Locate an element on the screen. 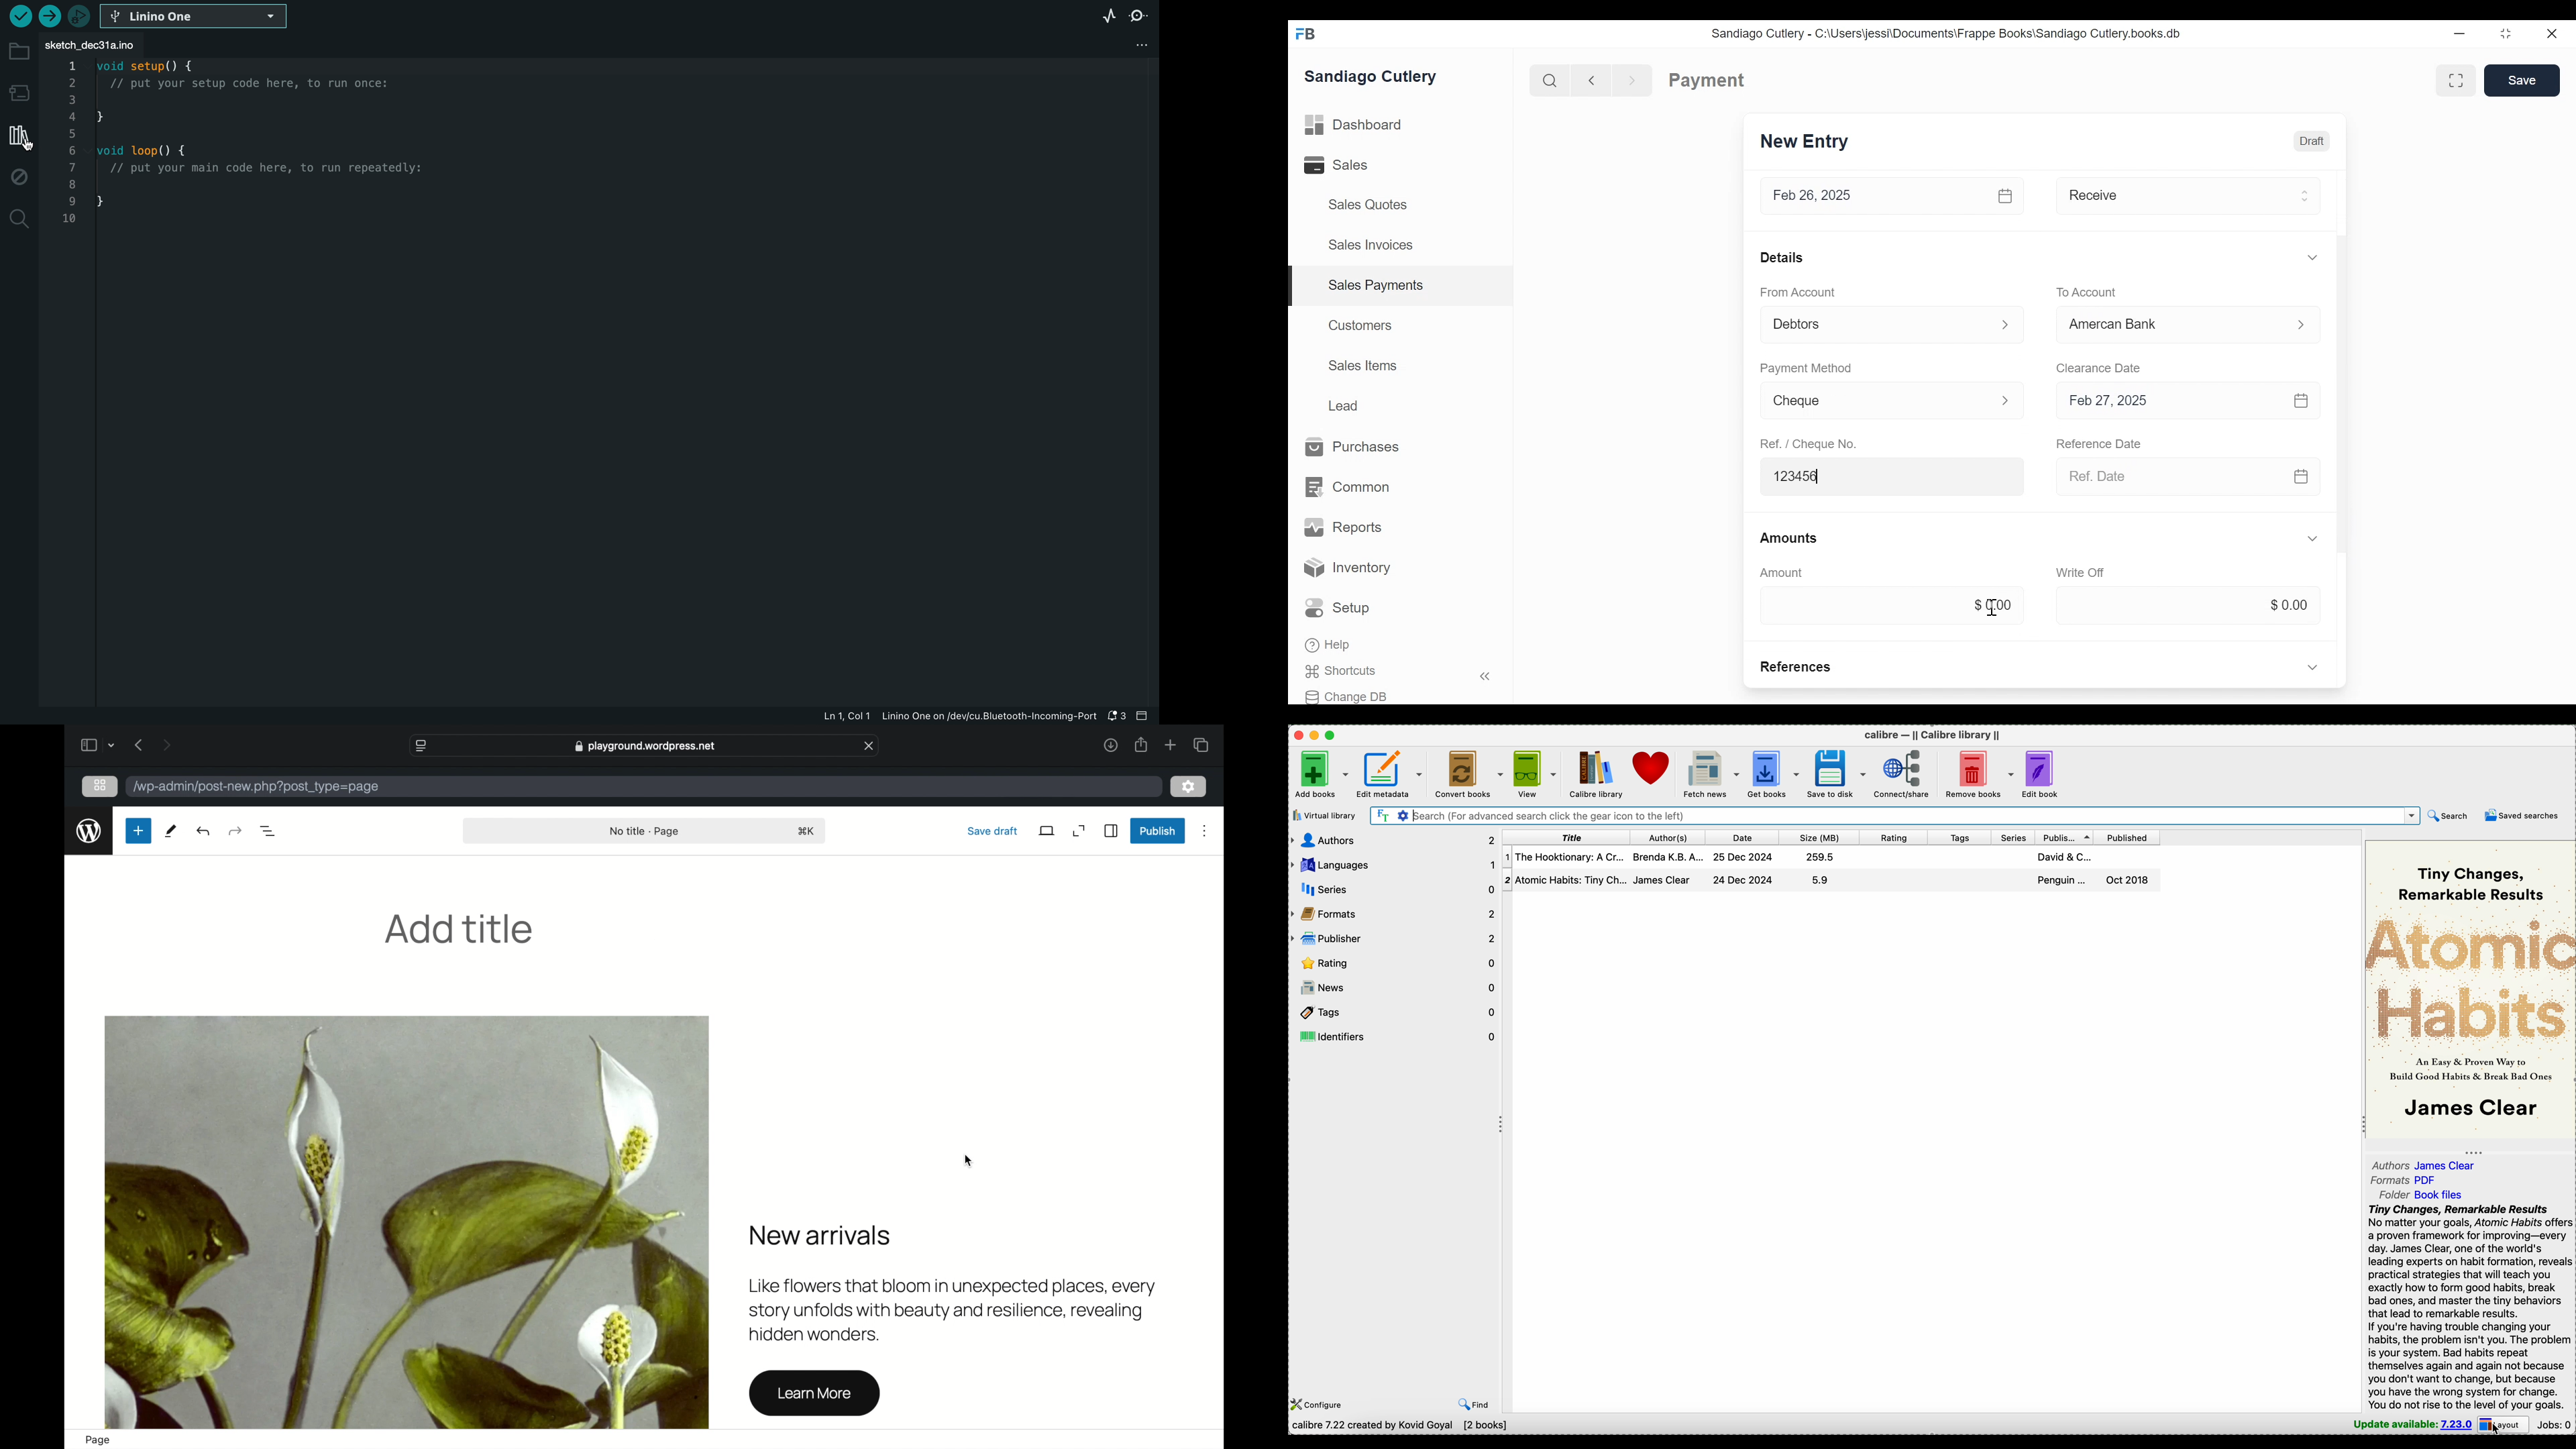 The image size is (2576, 1456). edit book is located at coordinates (2043, 773).